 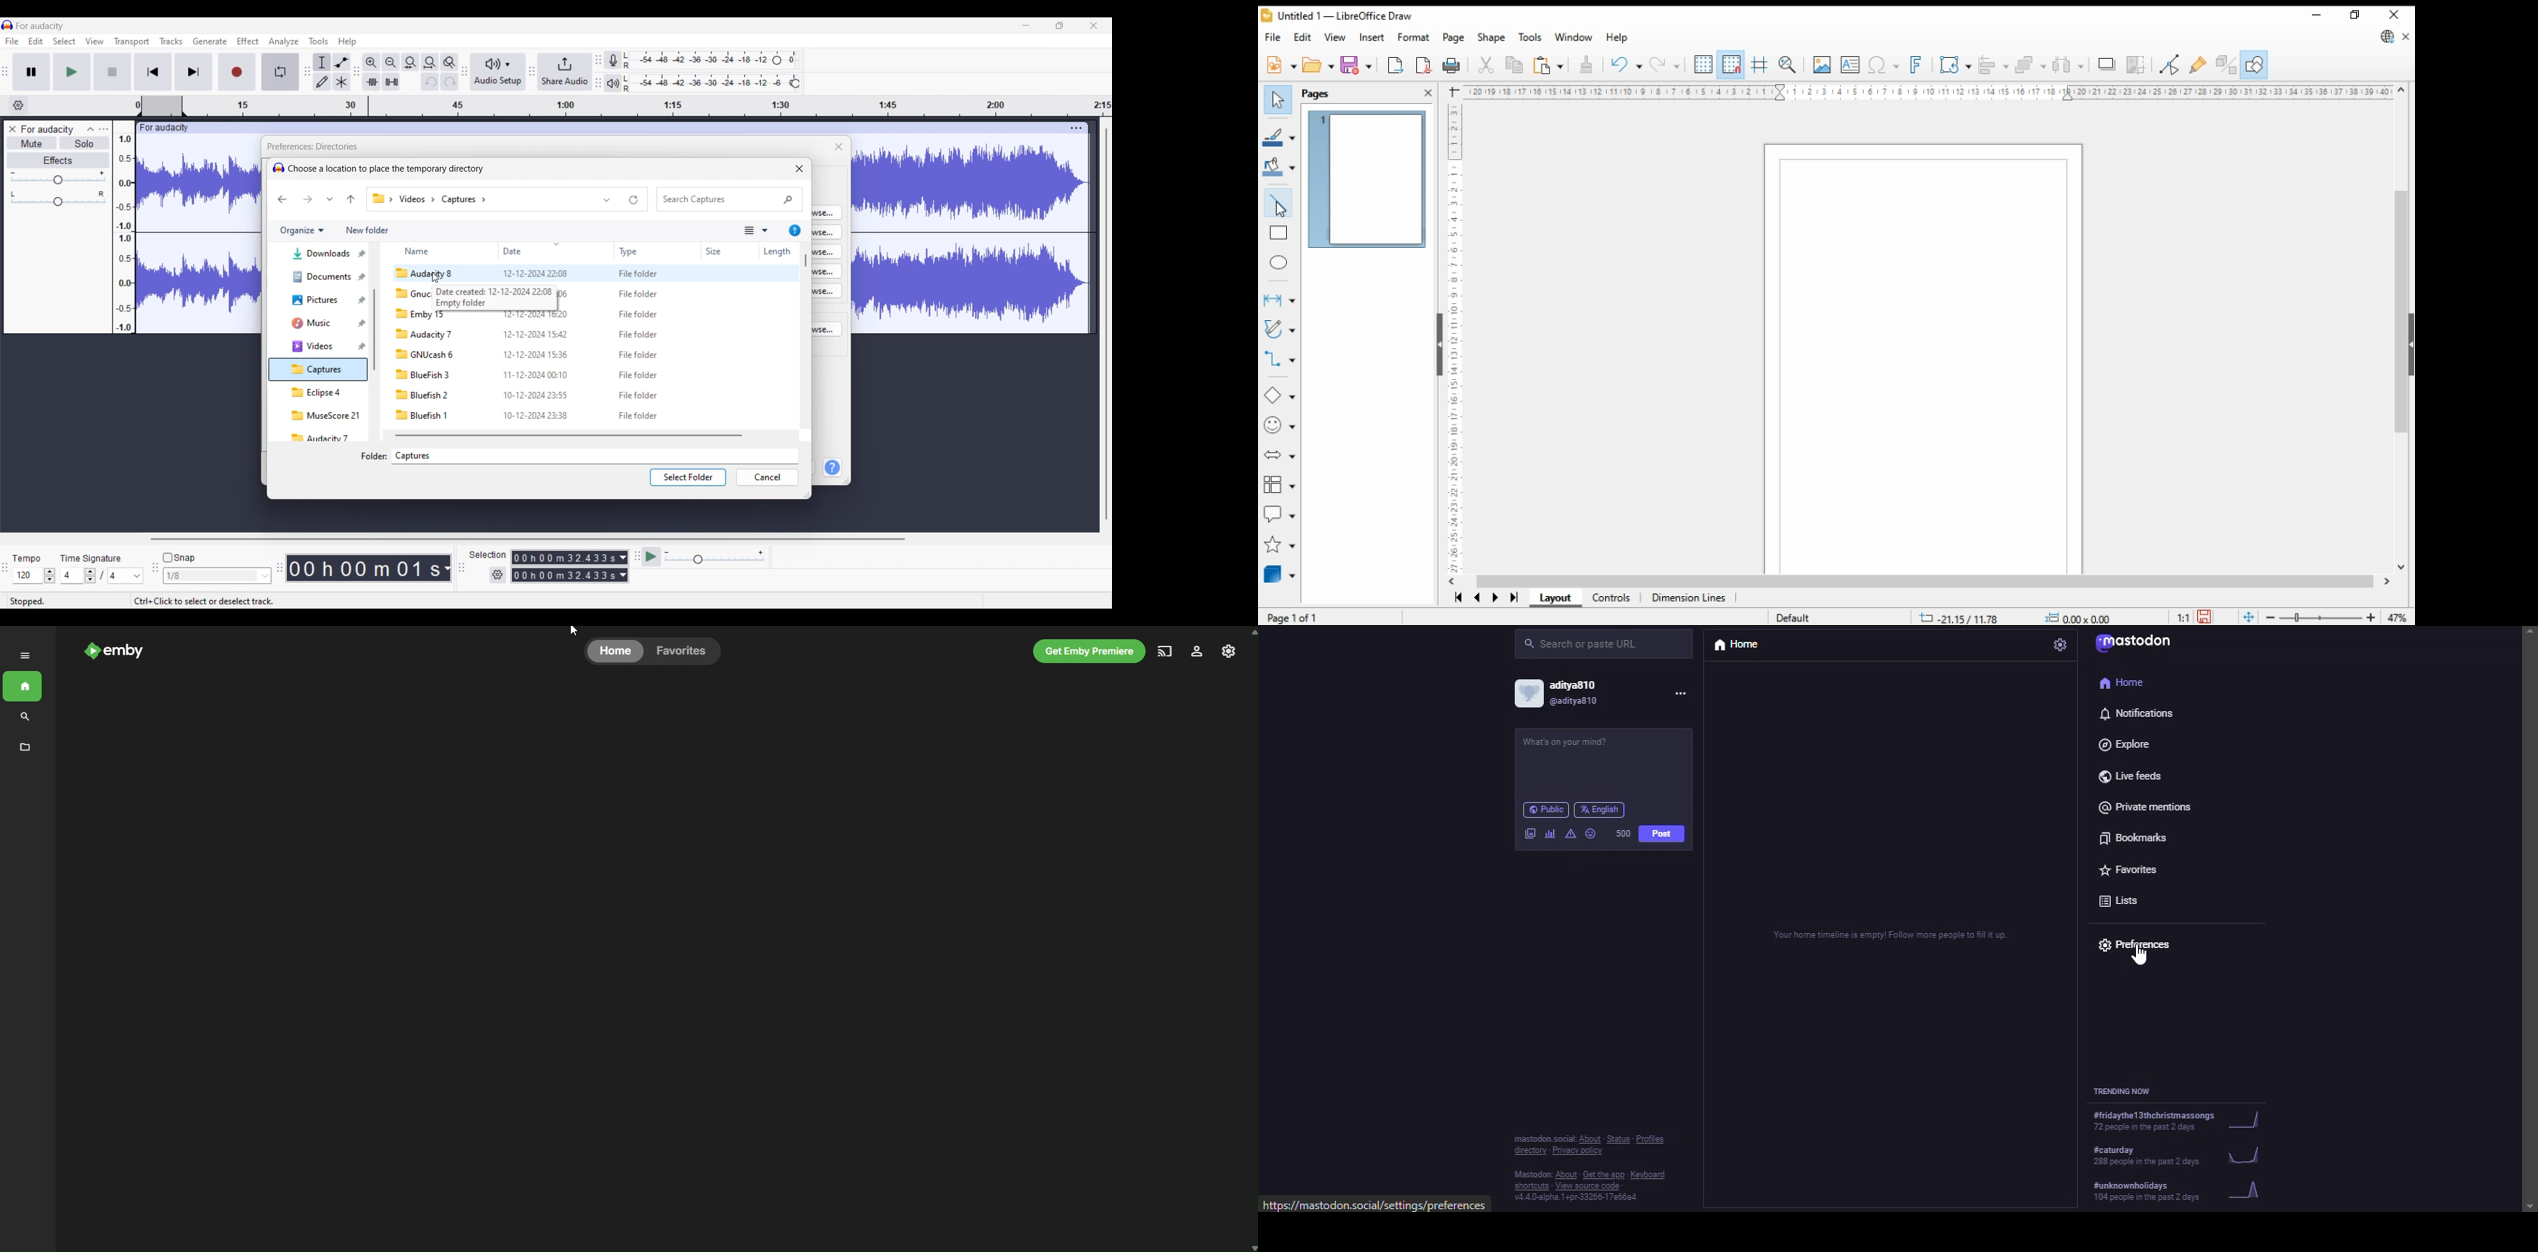 I want to click on File menu, so click(x=12, y=41).